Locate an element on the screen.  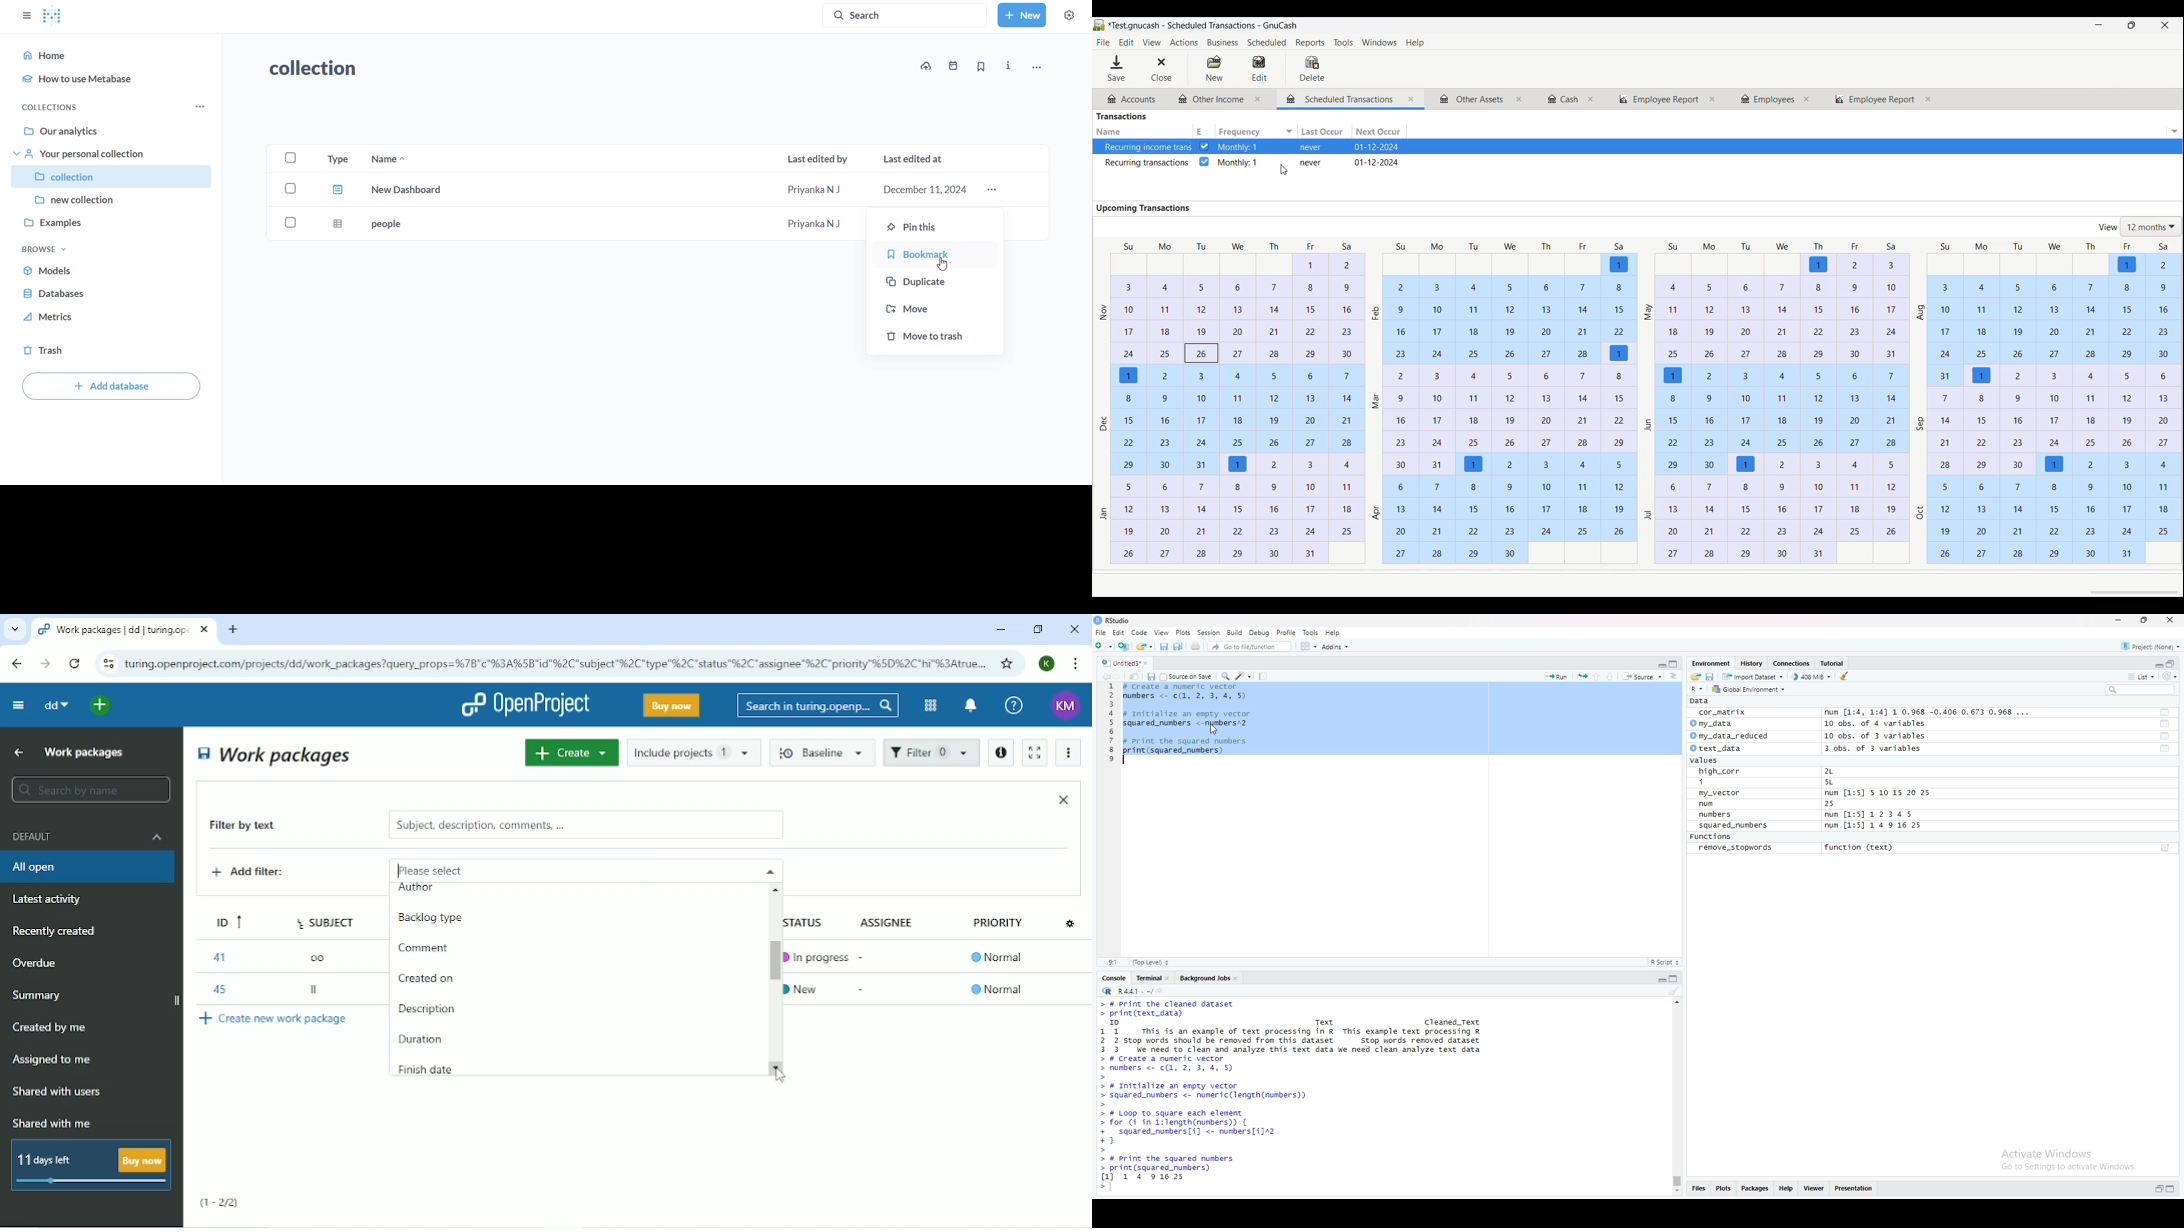
Print the current file is located at coordinates (1194, 645).